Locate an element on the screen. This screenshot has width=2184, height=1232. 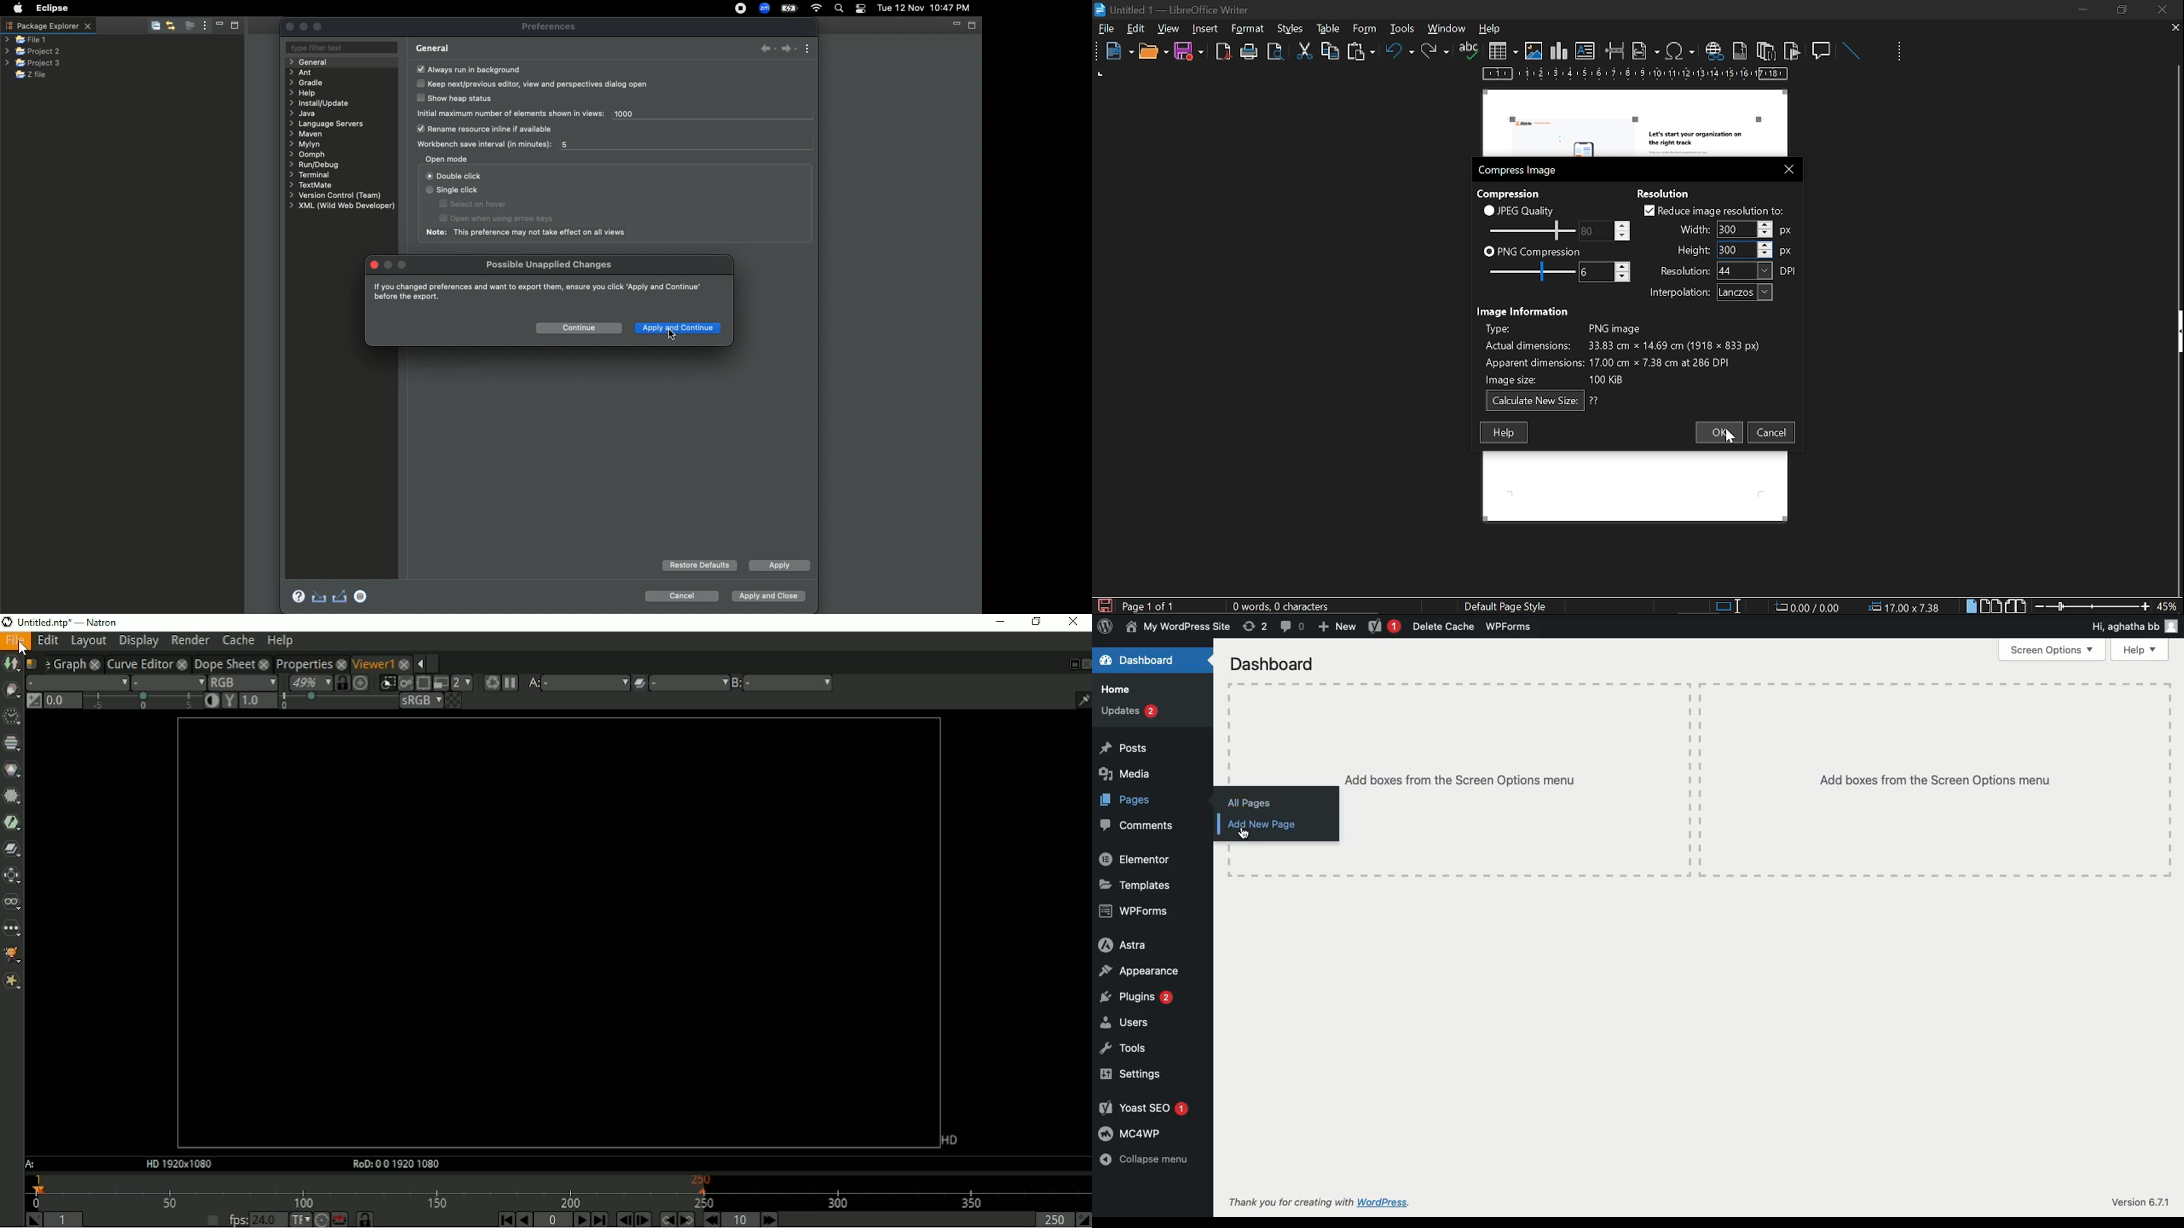
insert footnote is located at coordinates (1738, 50).